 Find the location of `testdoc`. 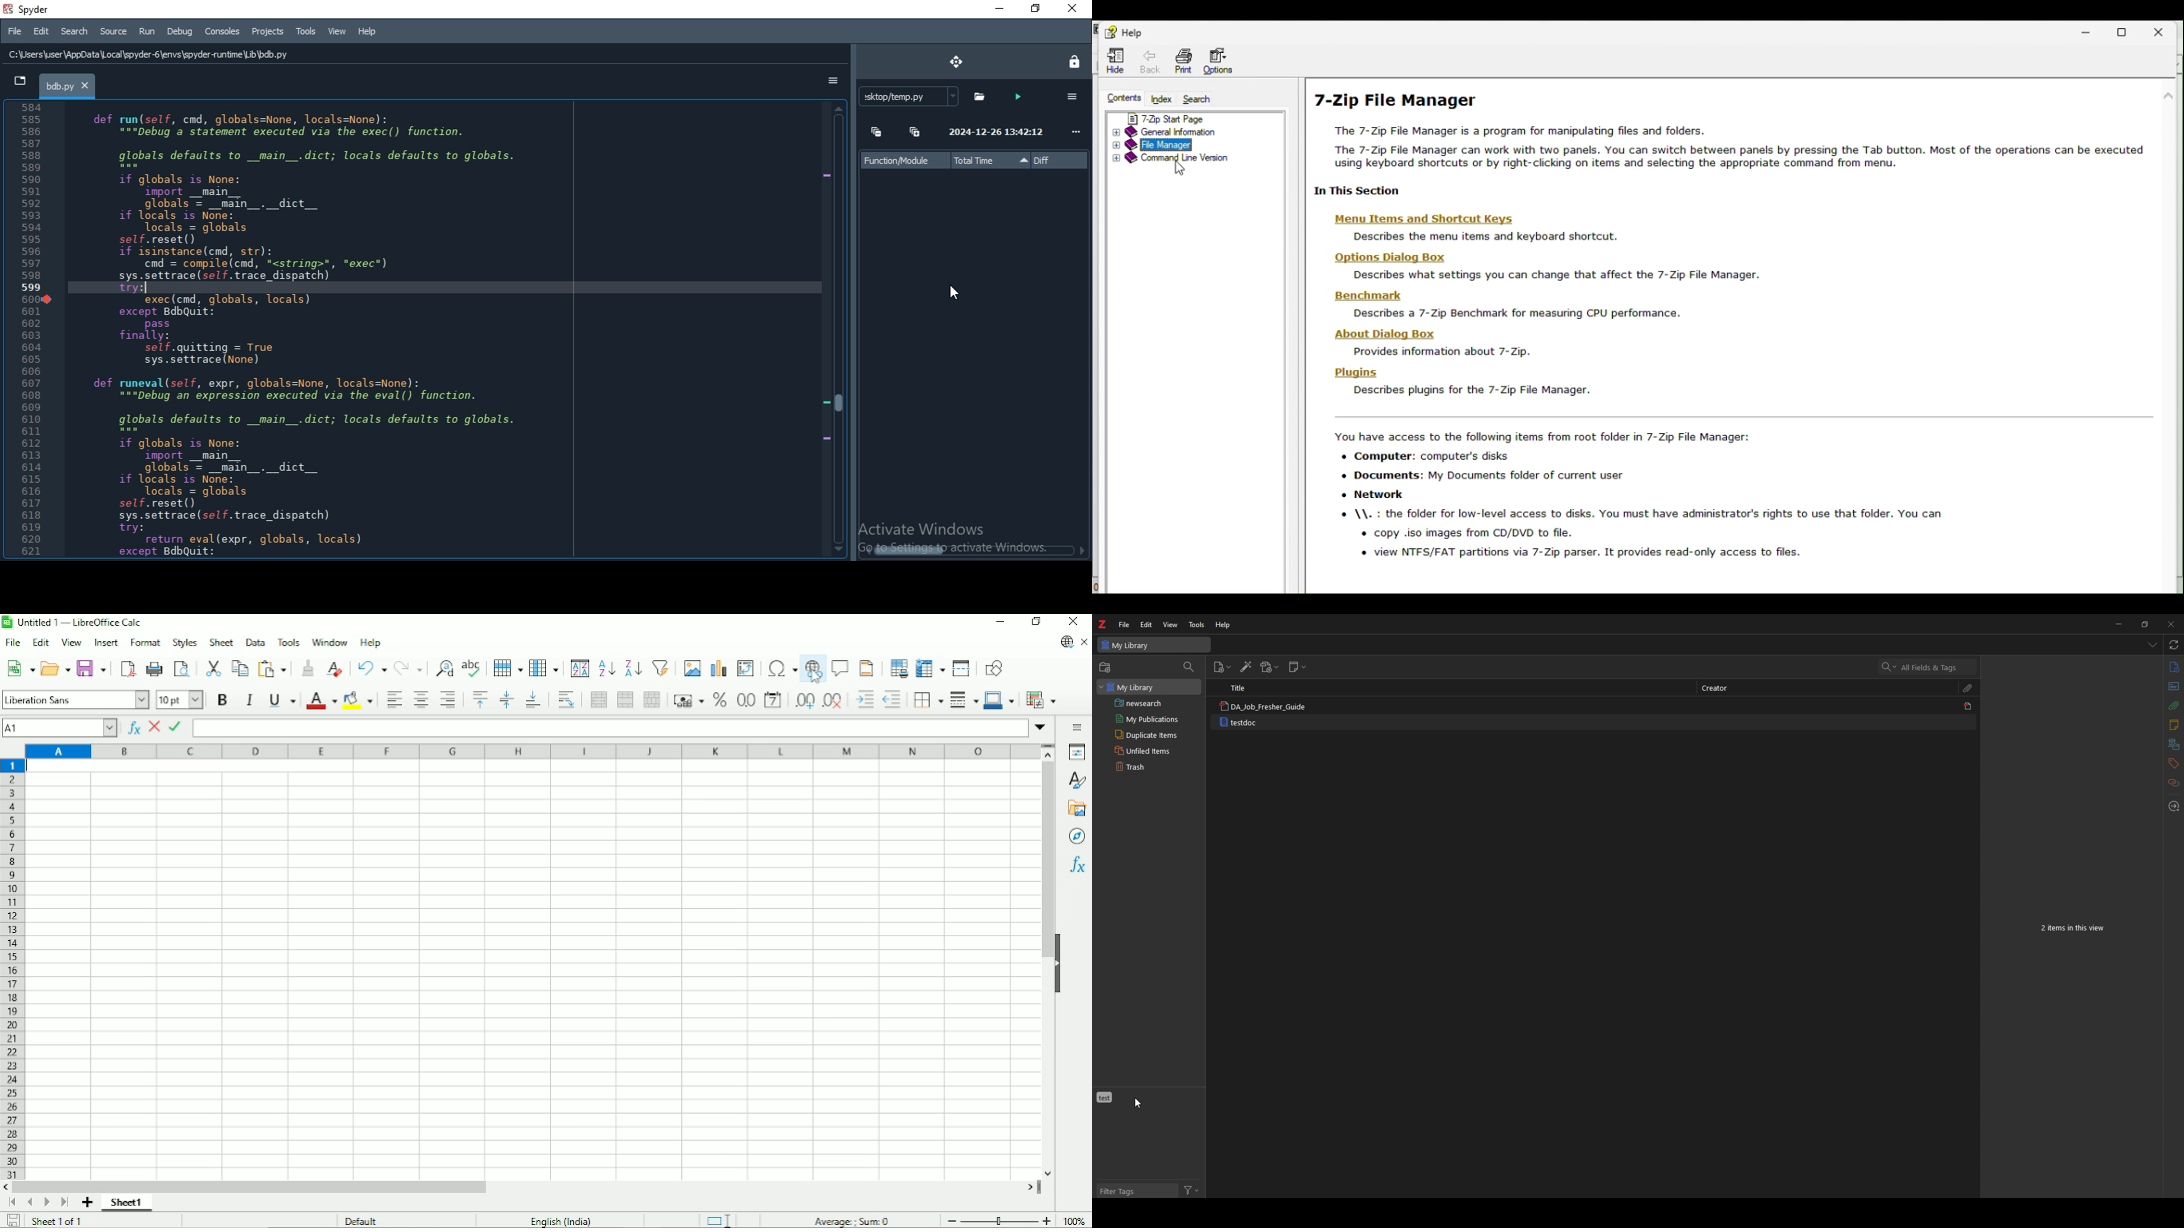

testdoc is located at coordinates (1239, 723).